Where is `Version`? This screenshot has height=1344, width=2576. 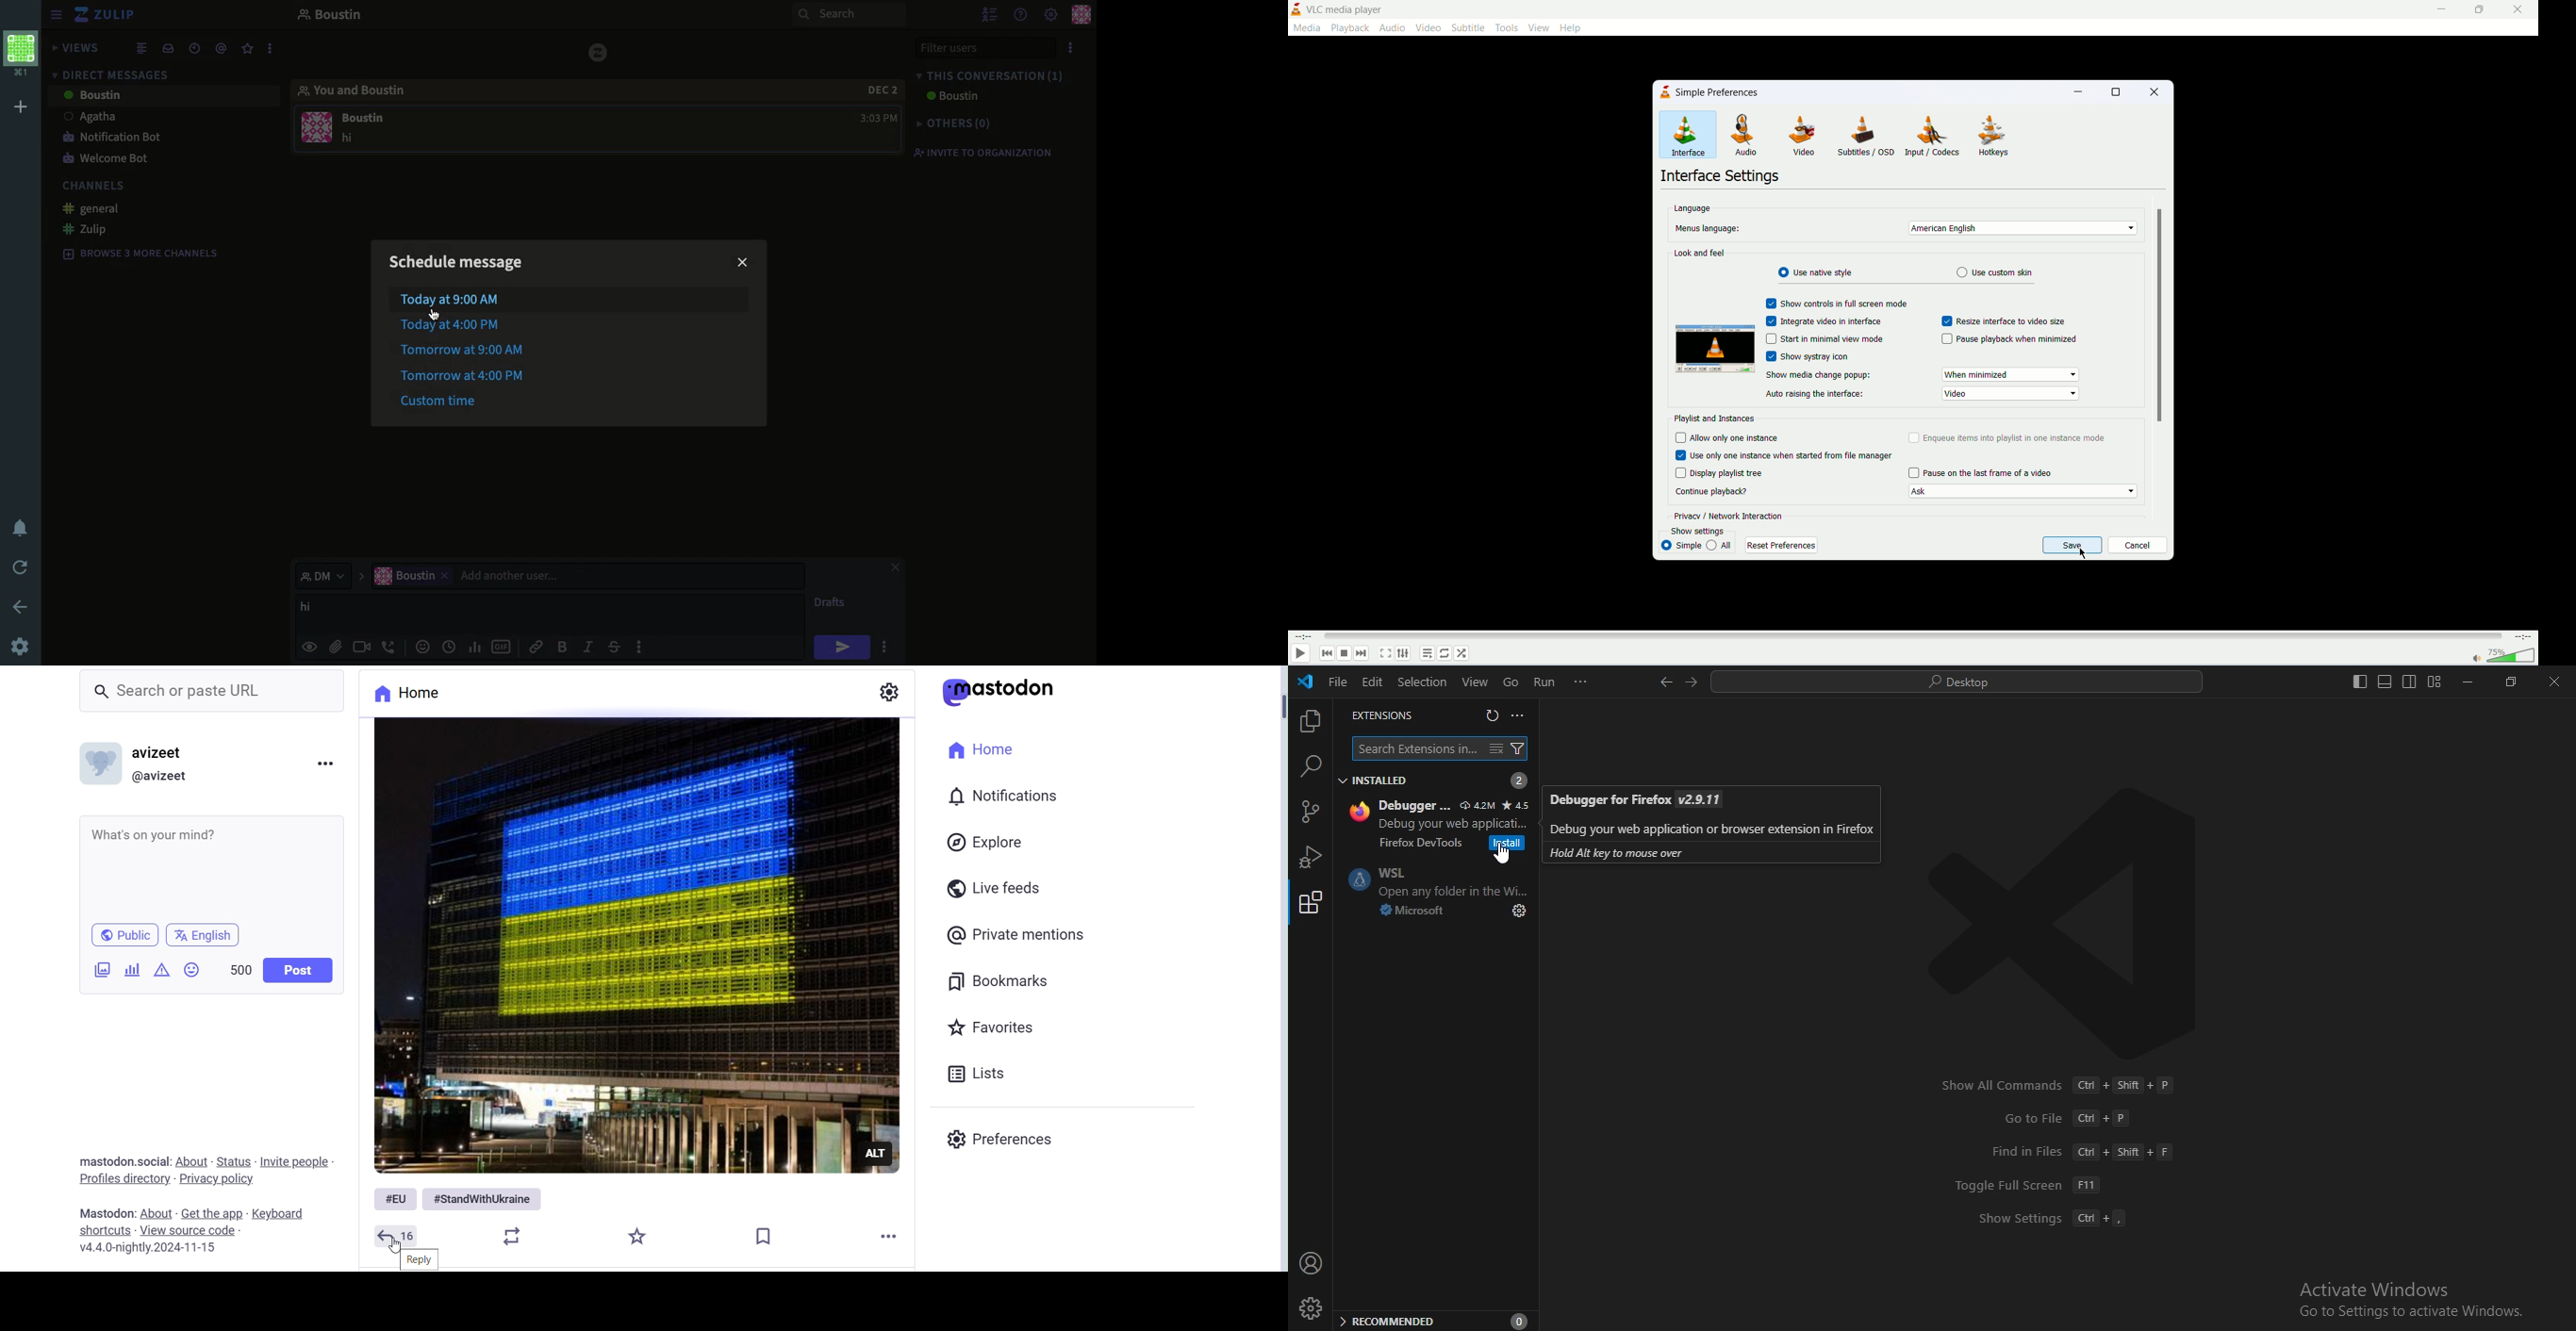 Version is located at coordinates (147, 1249).